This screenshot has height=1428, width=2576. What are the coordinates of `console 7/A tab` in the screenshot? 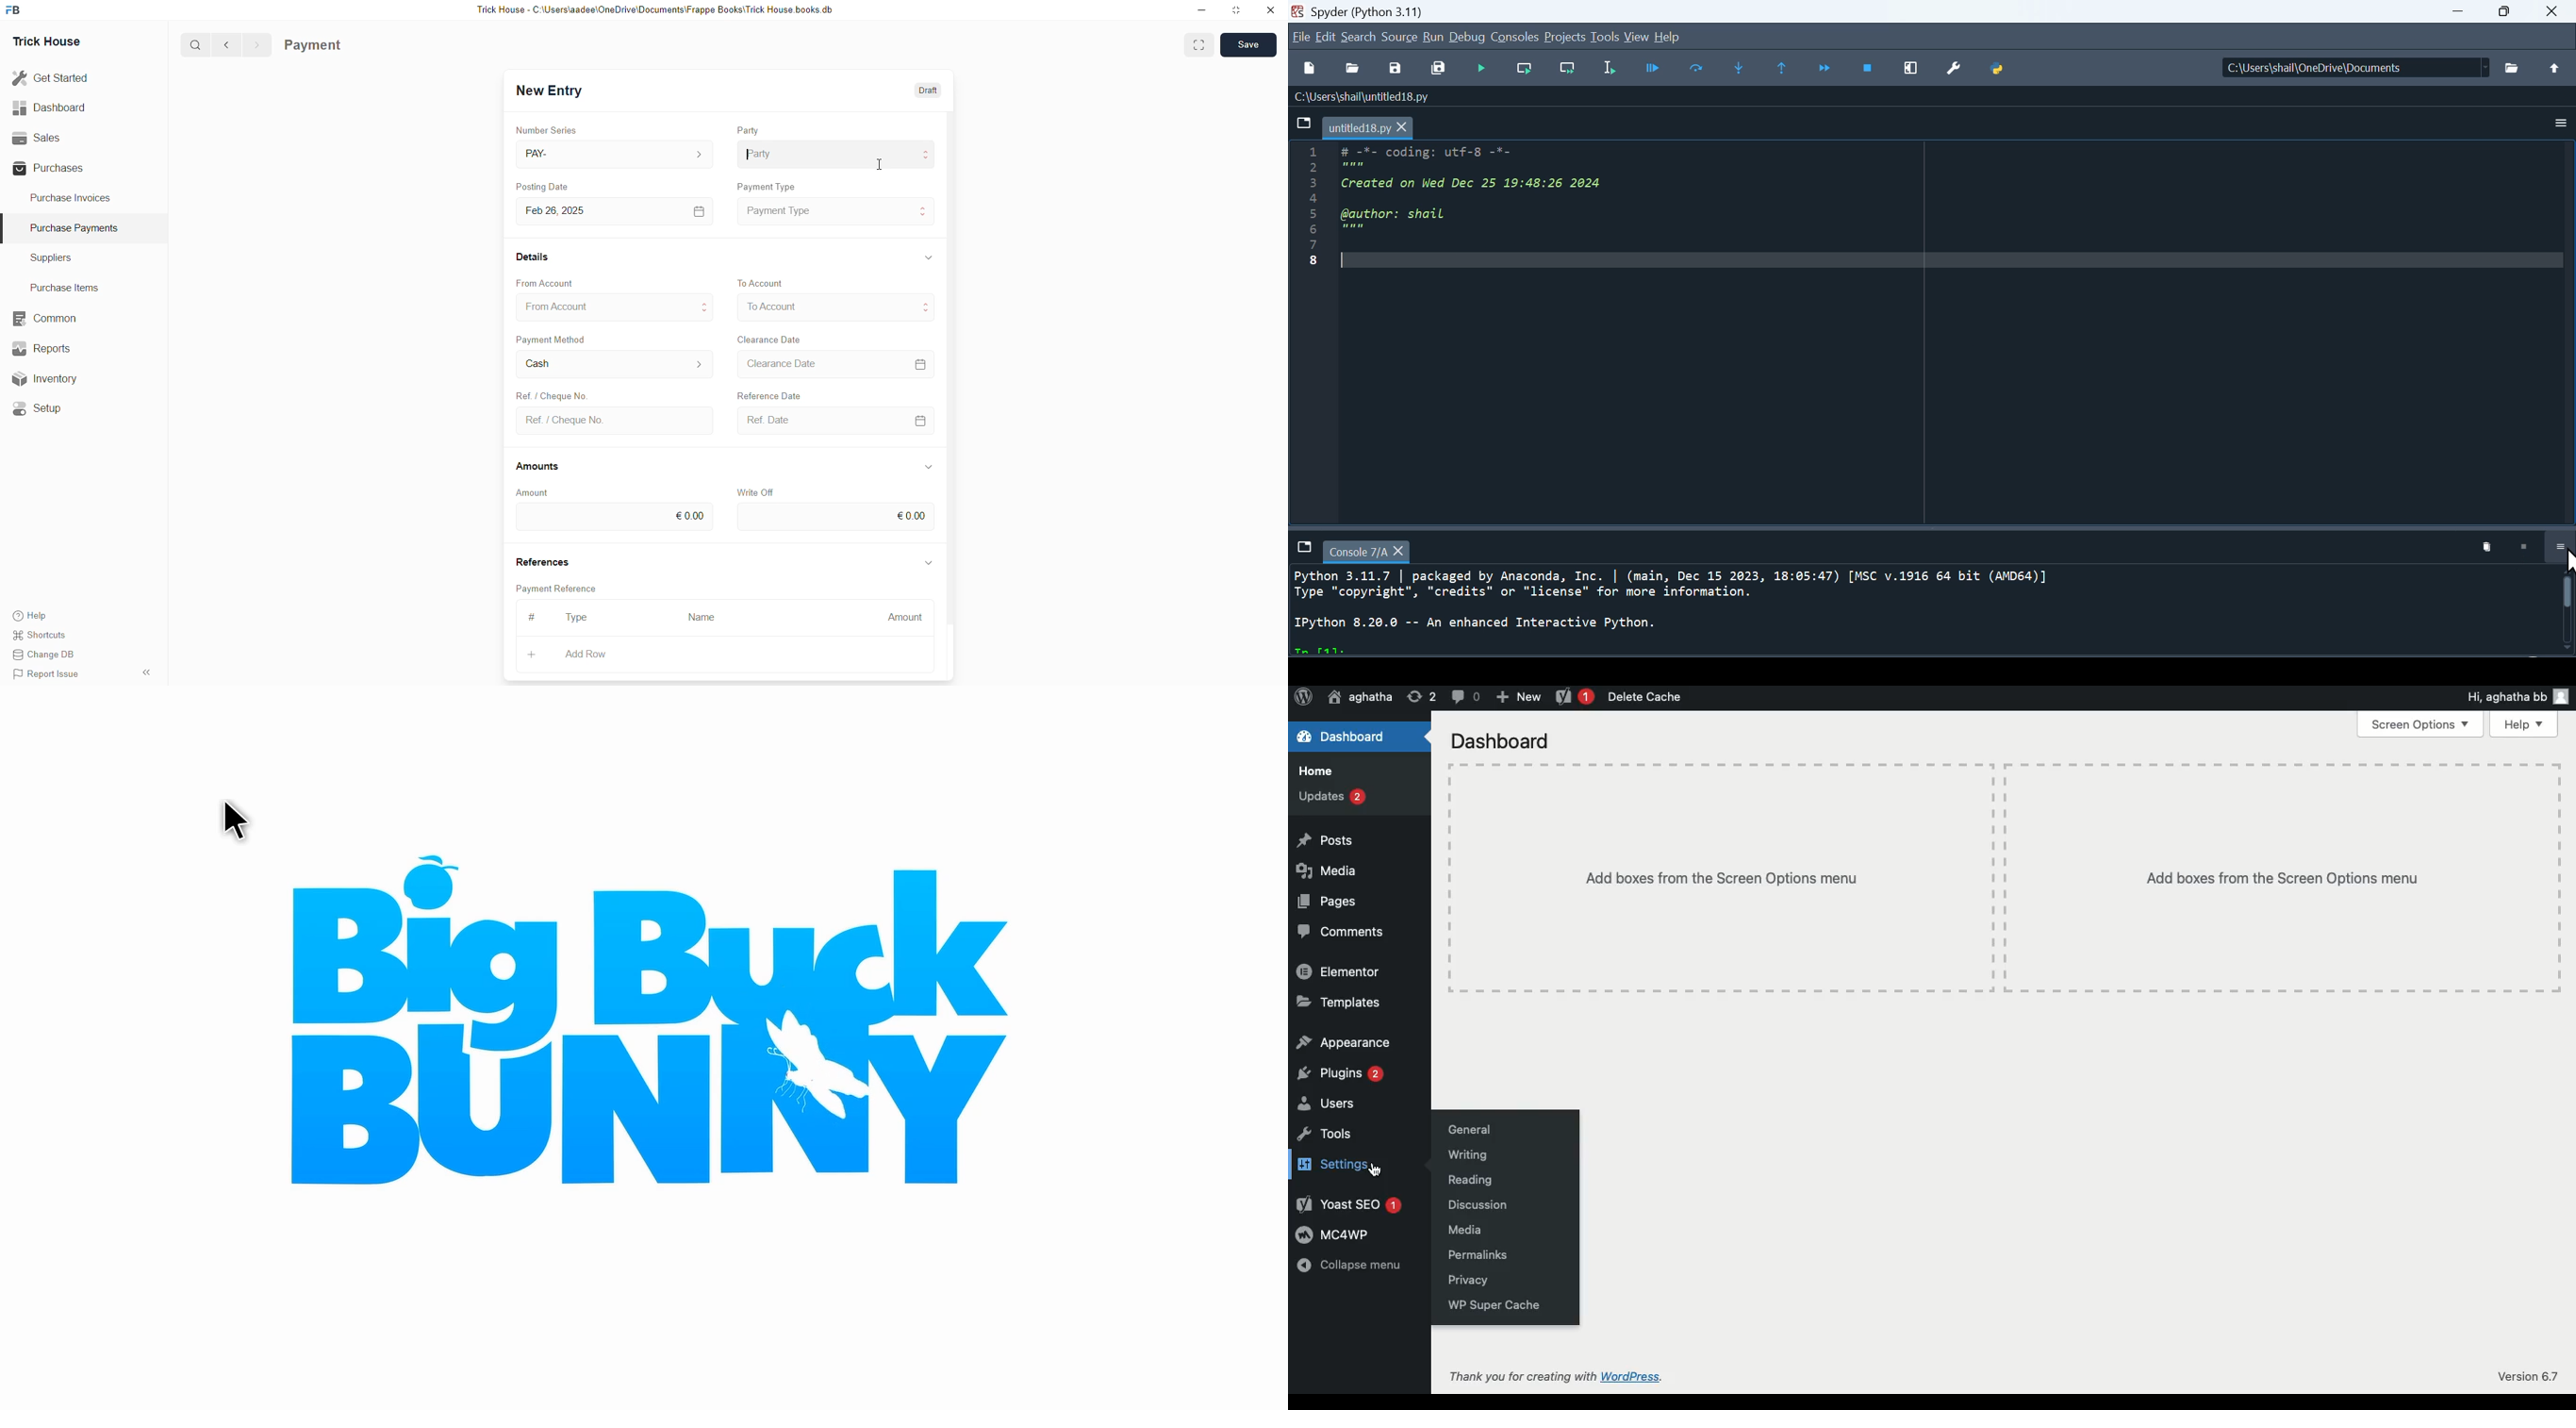 It's located at (1368, 550).